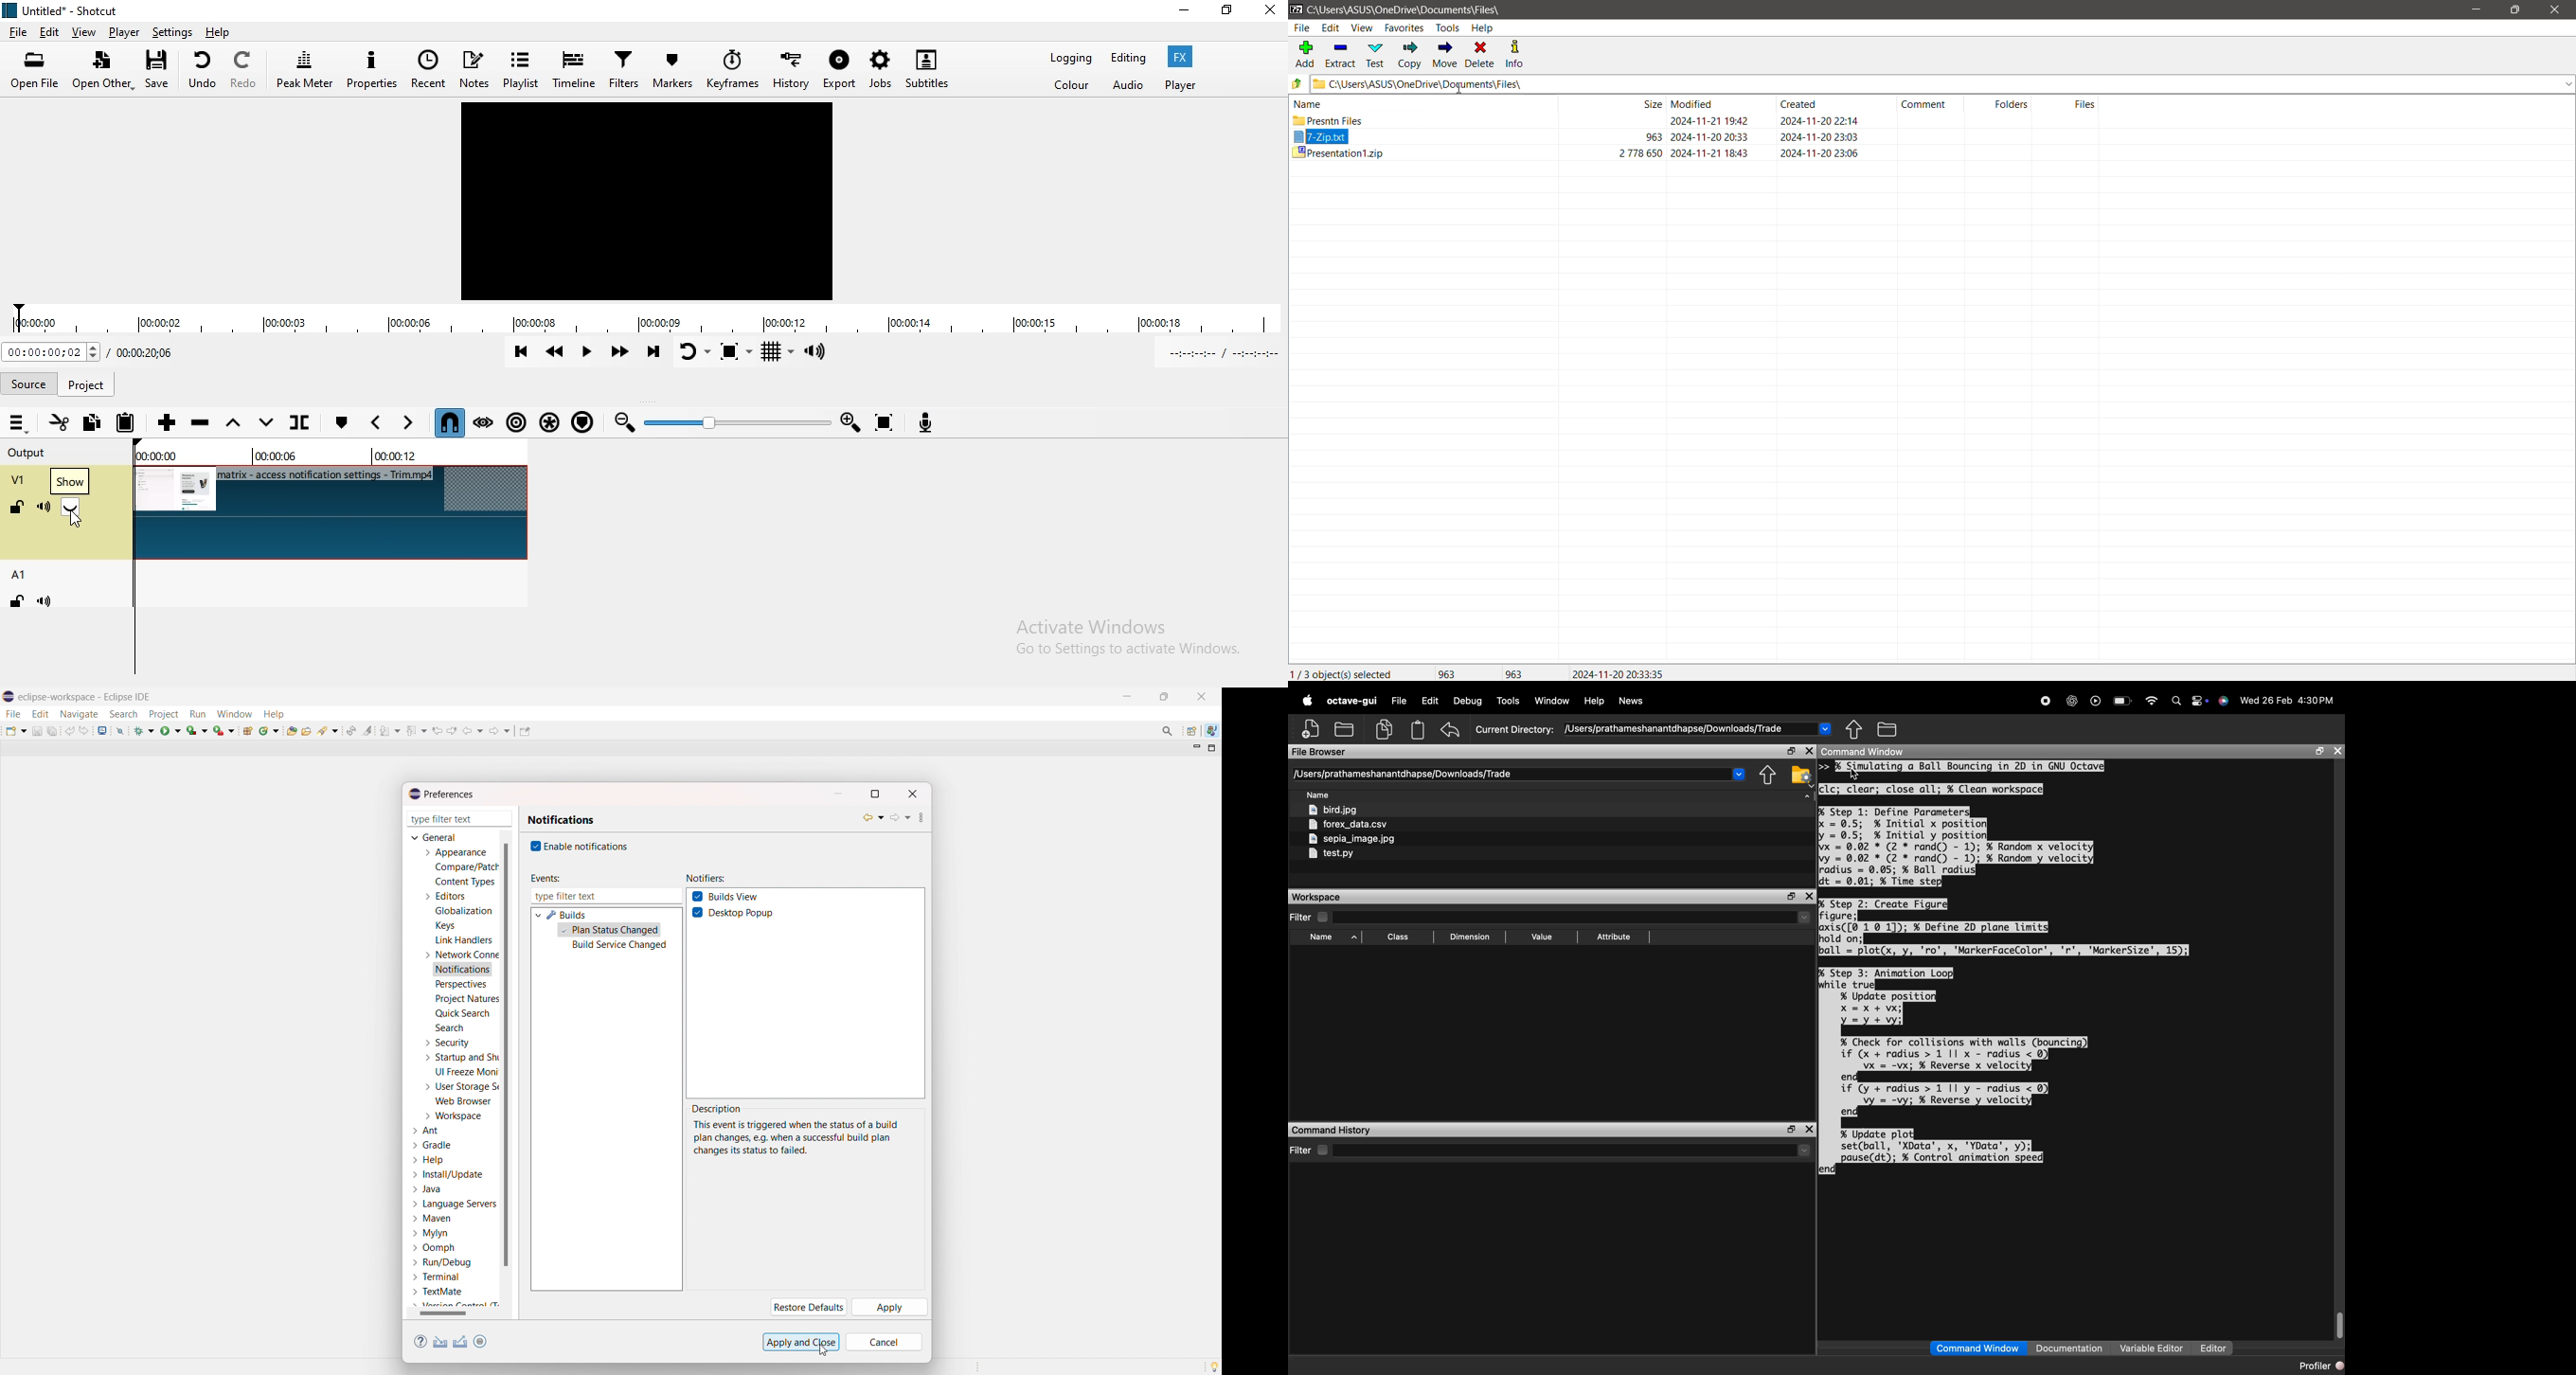 The image size is (2576, 1400). Describe the element at coordinates (1447, 28) in the screenshot. I see `Tools` at that location.